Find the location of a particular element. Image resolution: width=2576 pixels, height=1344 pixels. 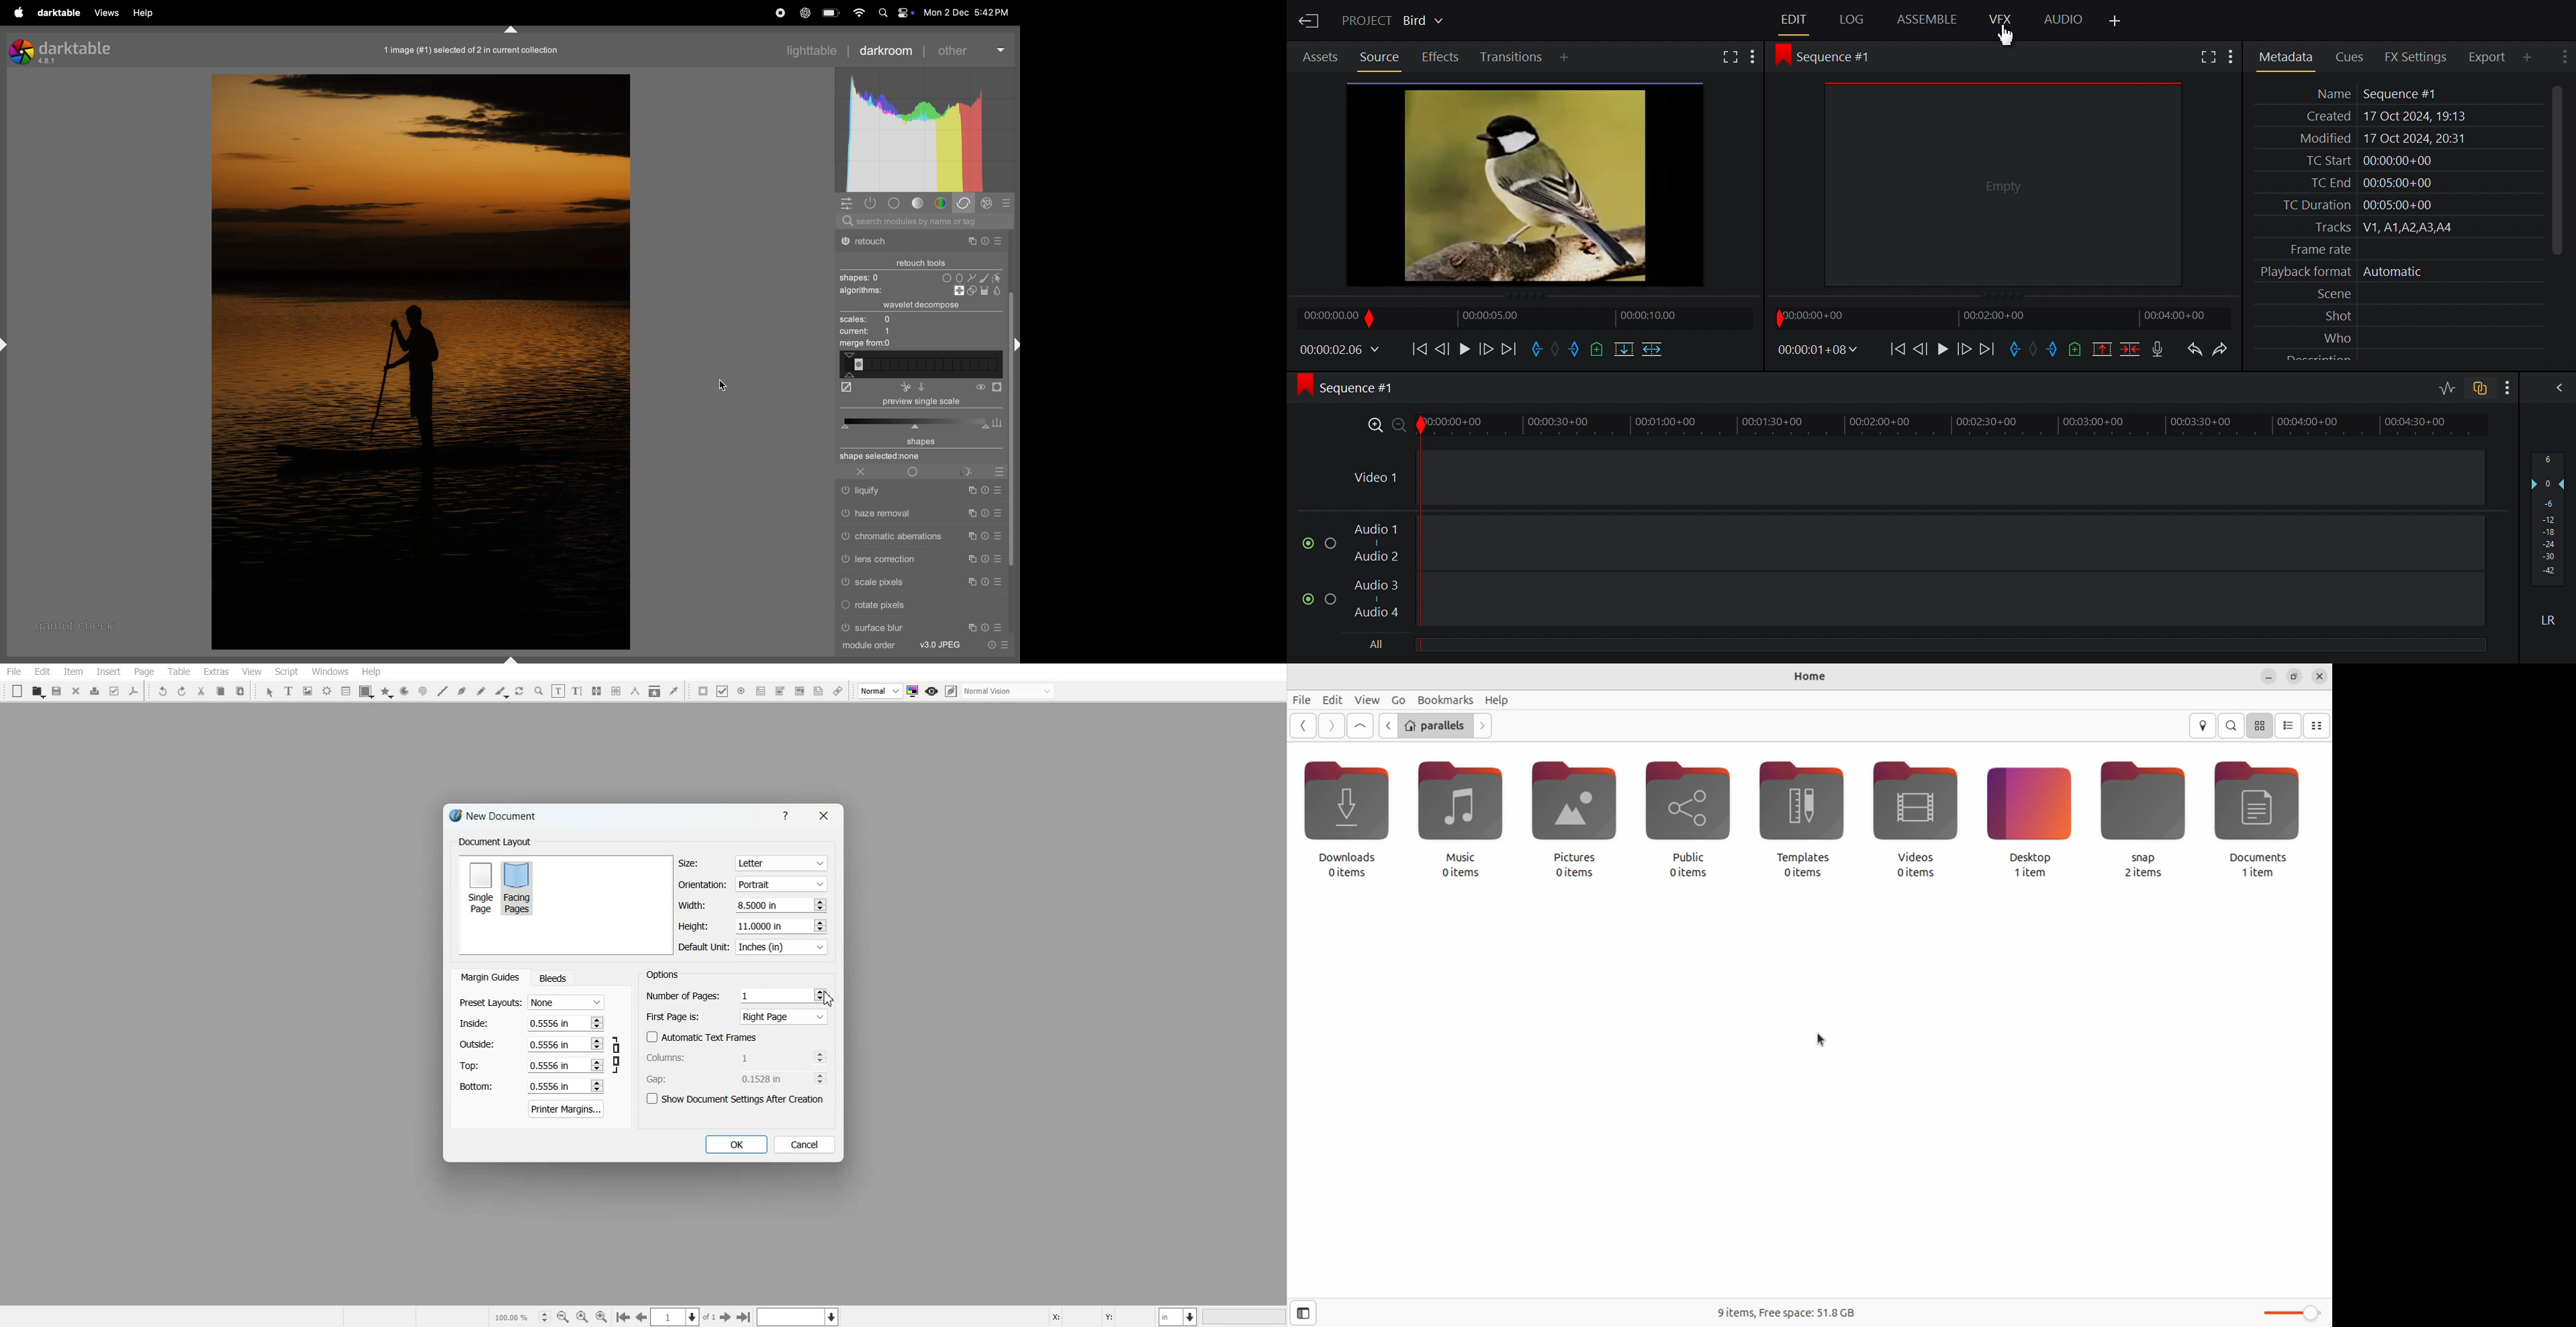

11.0000 in is located at coordinates (761, 926).